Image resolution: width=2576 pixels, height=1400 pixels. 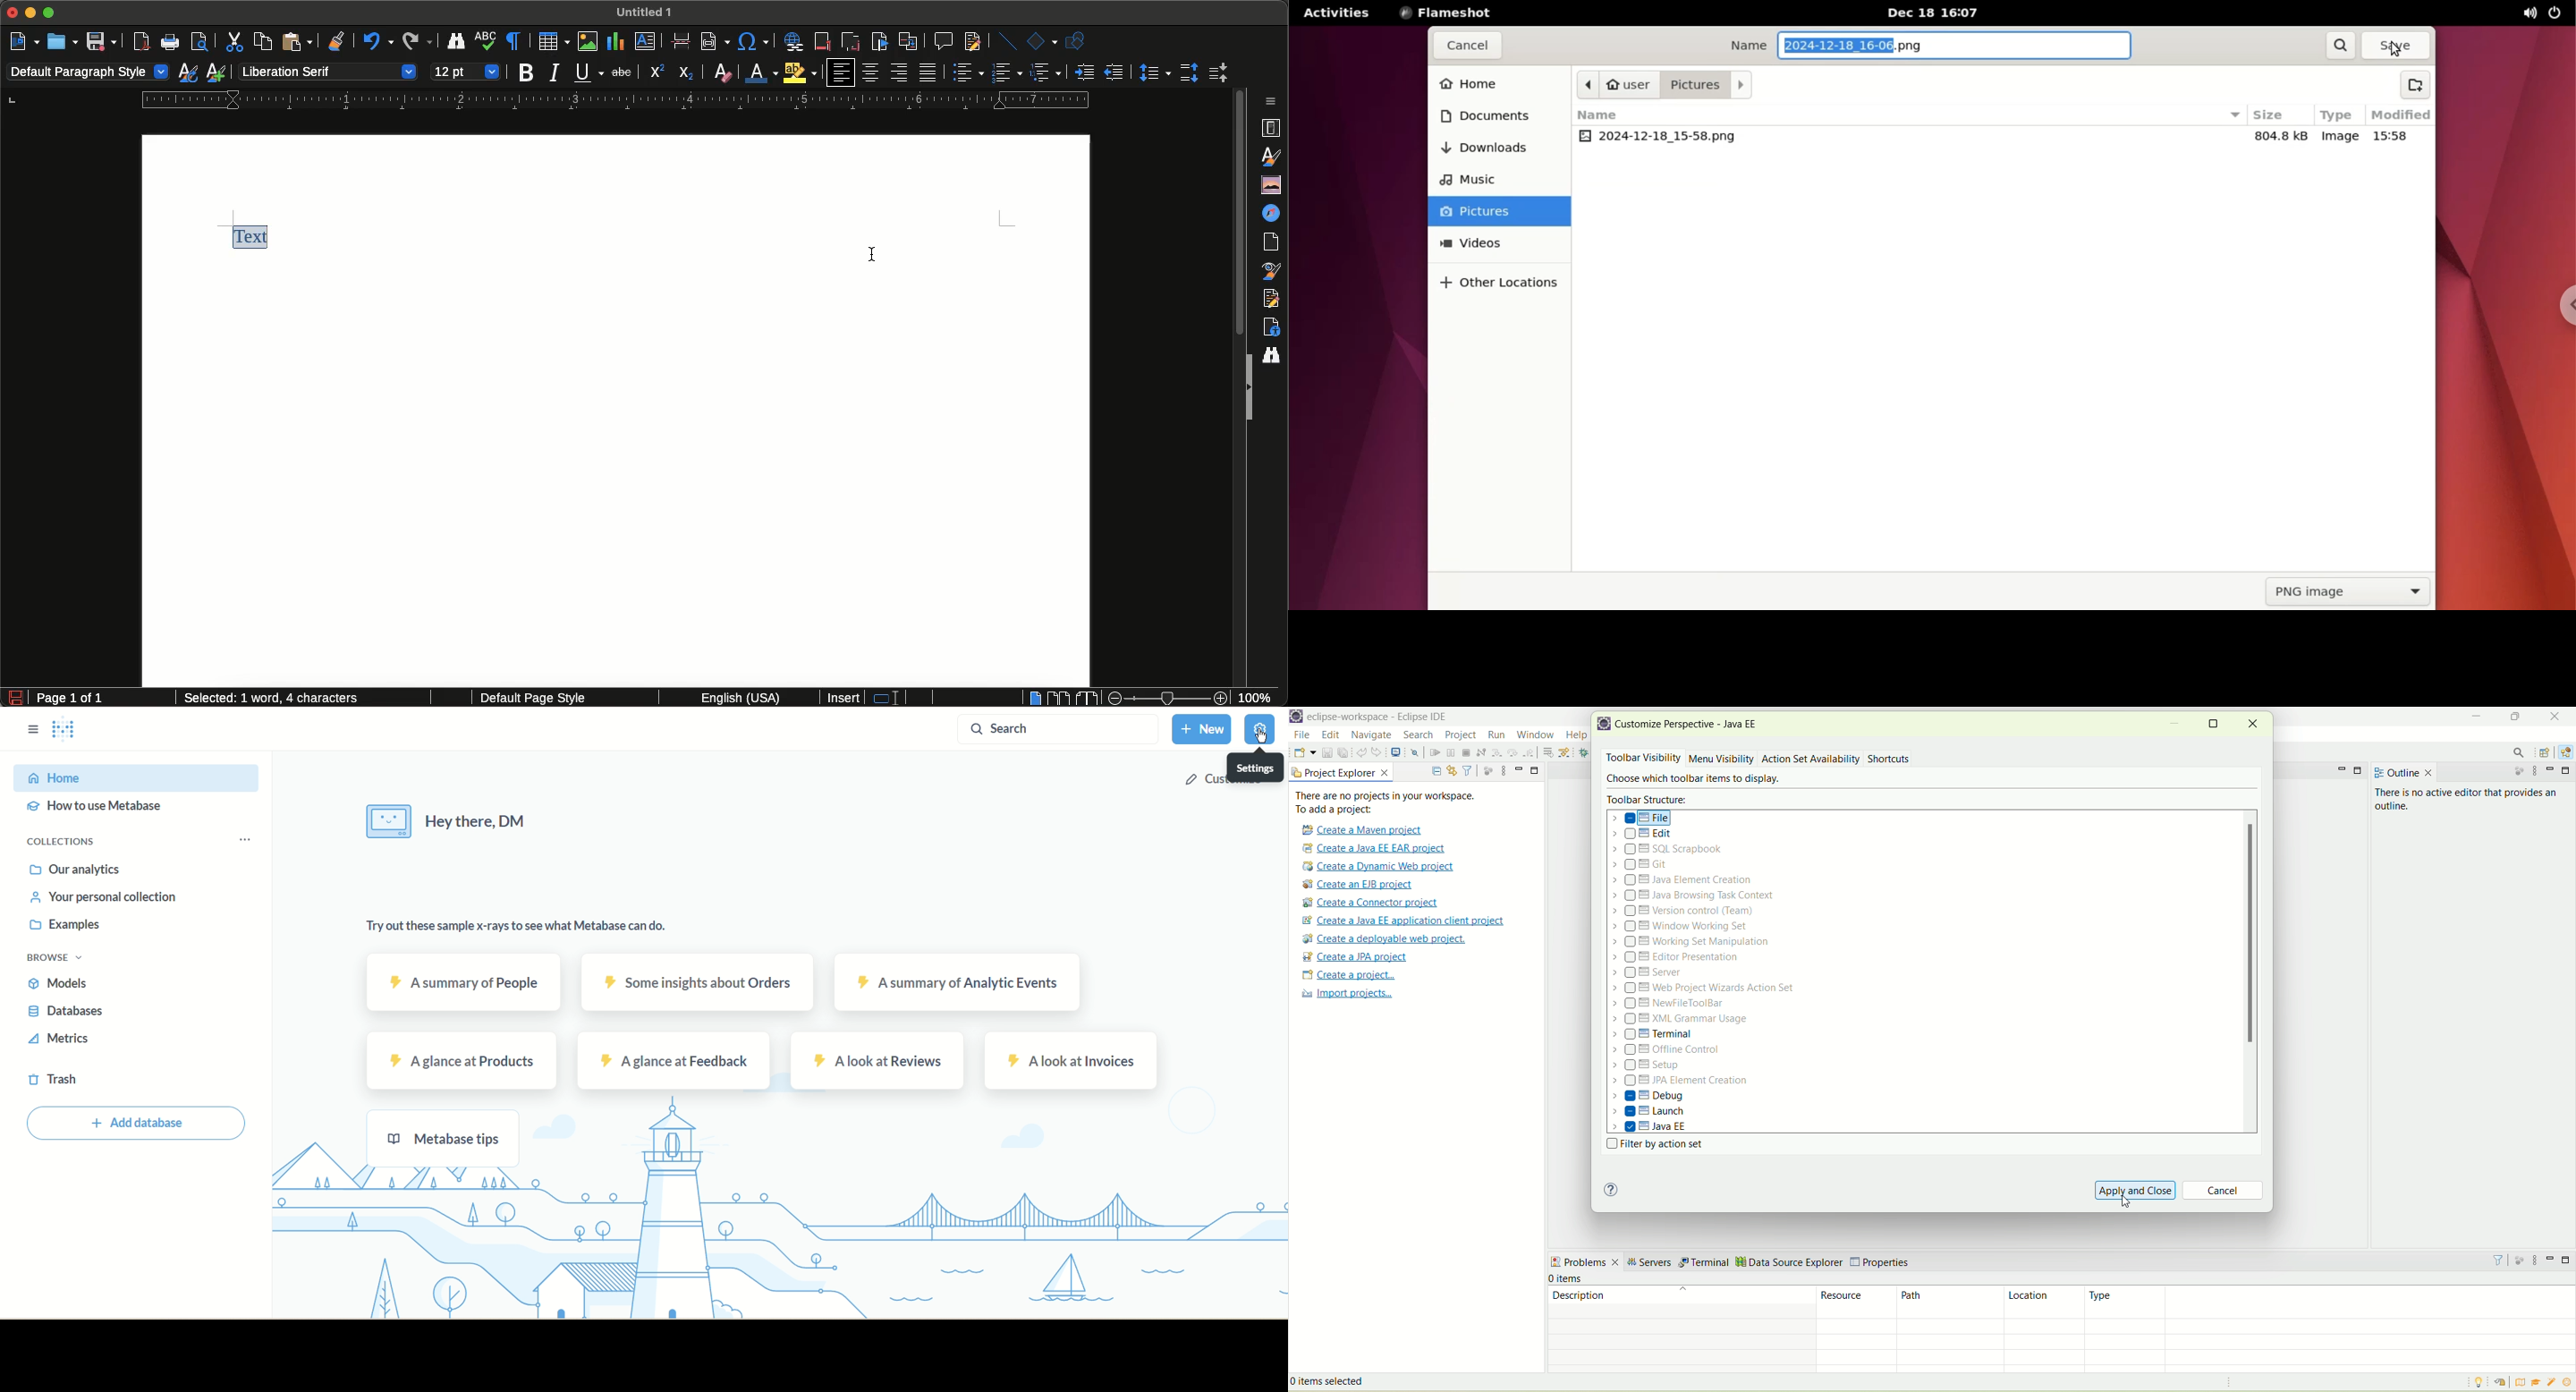 What do you see at coordinates (1202, 732) in the screenshot?
I see `New` at bounding box center [1202, 732].